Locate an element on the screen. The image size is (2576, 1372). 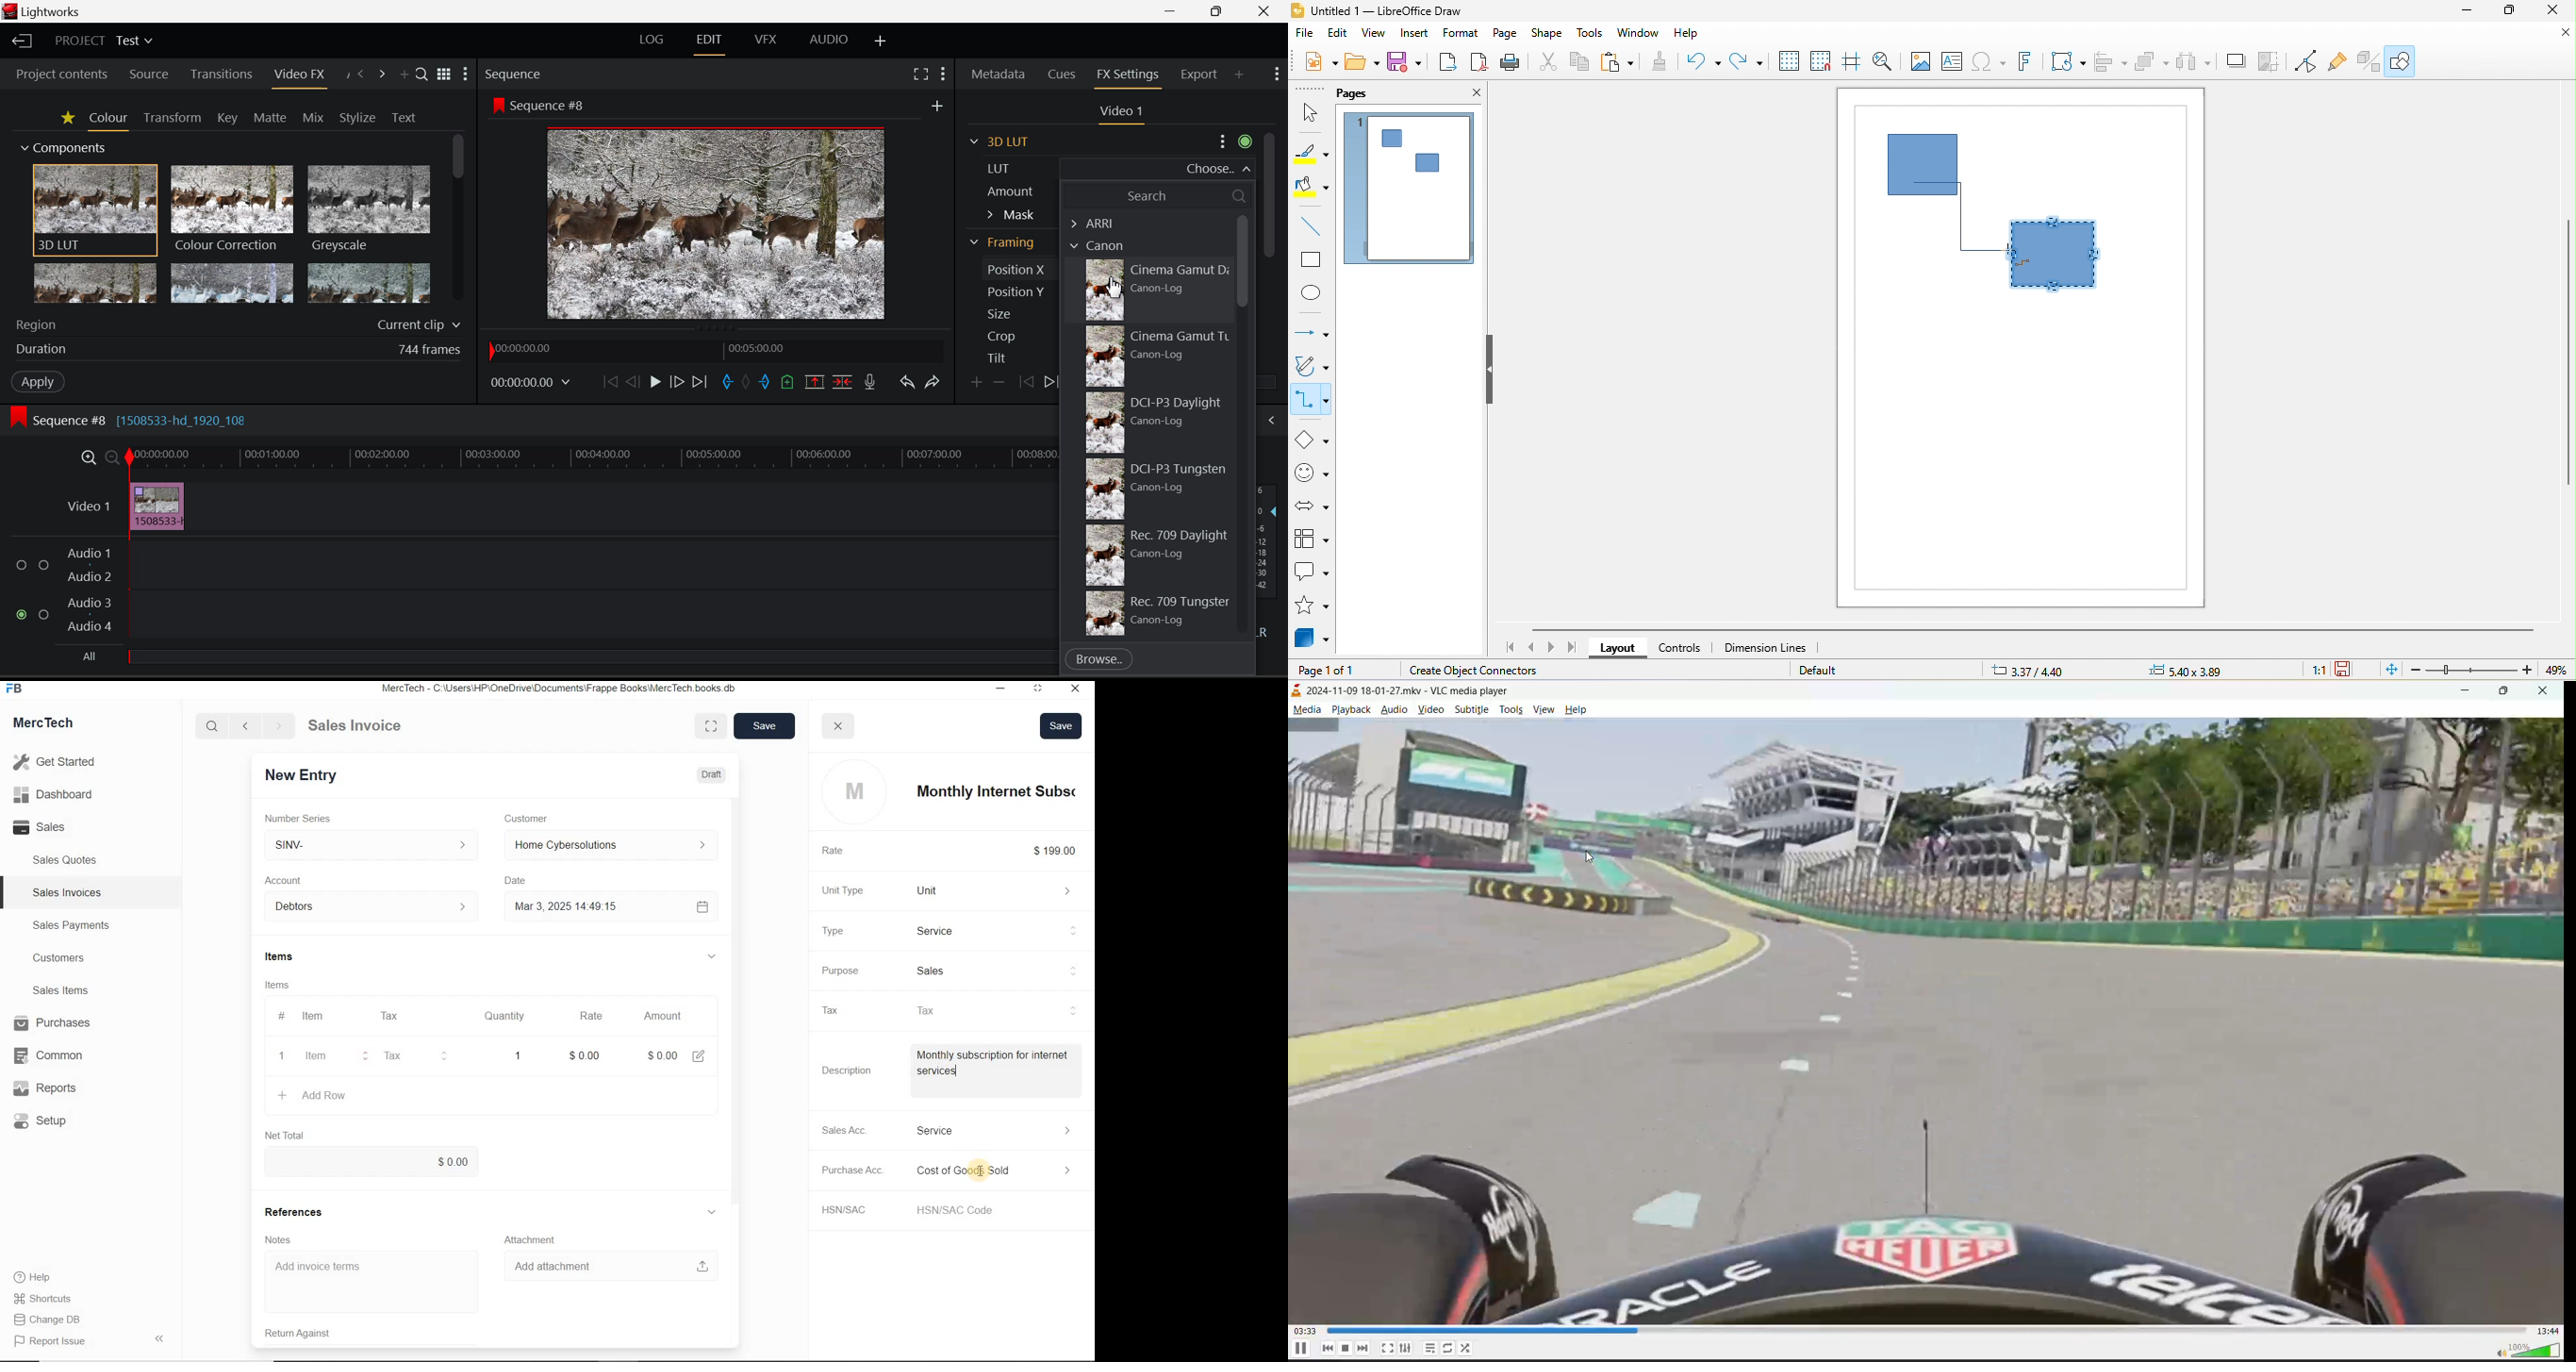
Cursor Position is located at coordinates (1114, 289).